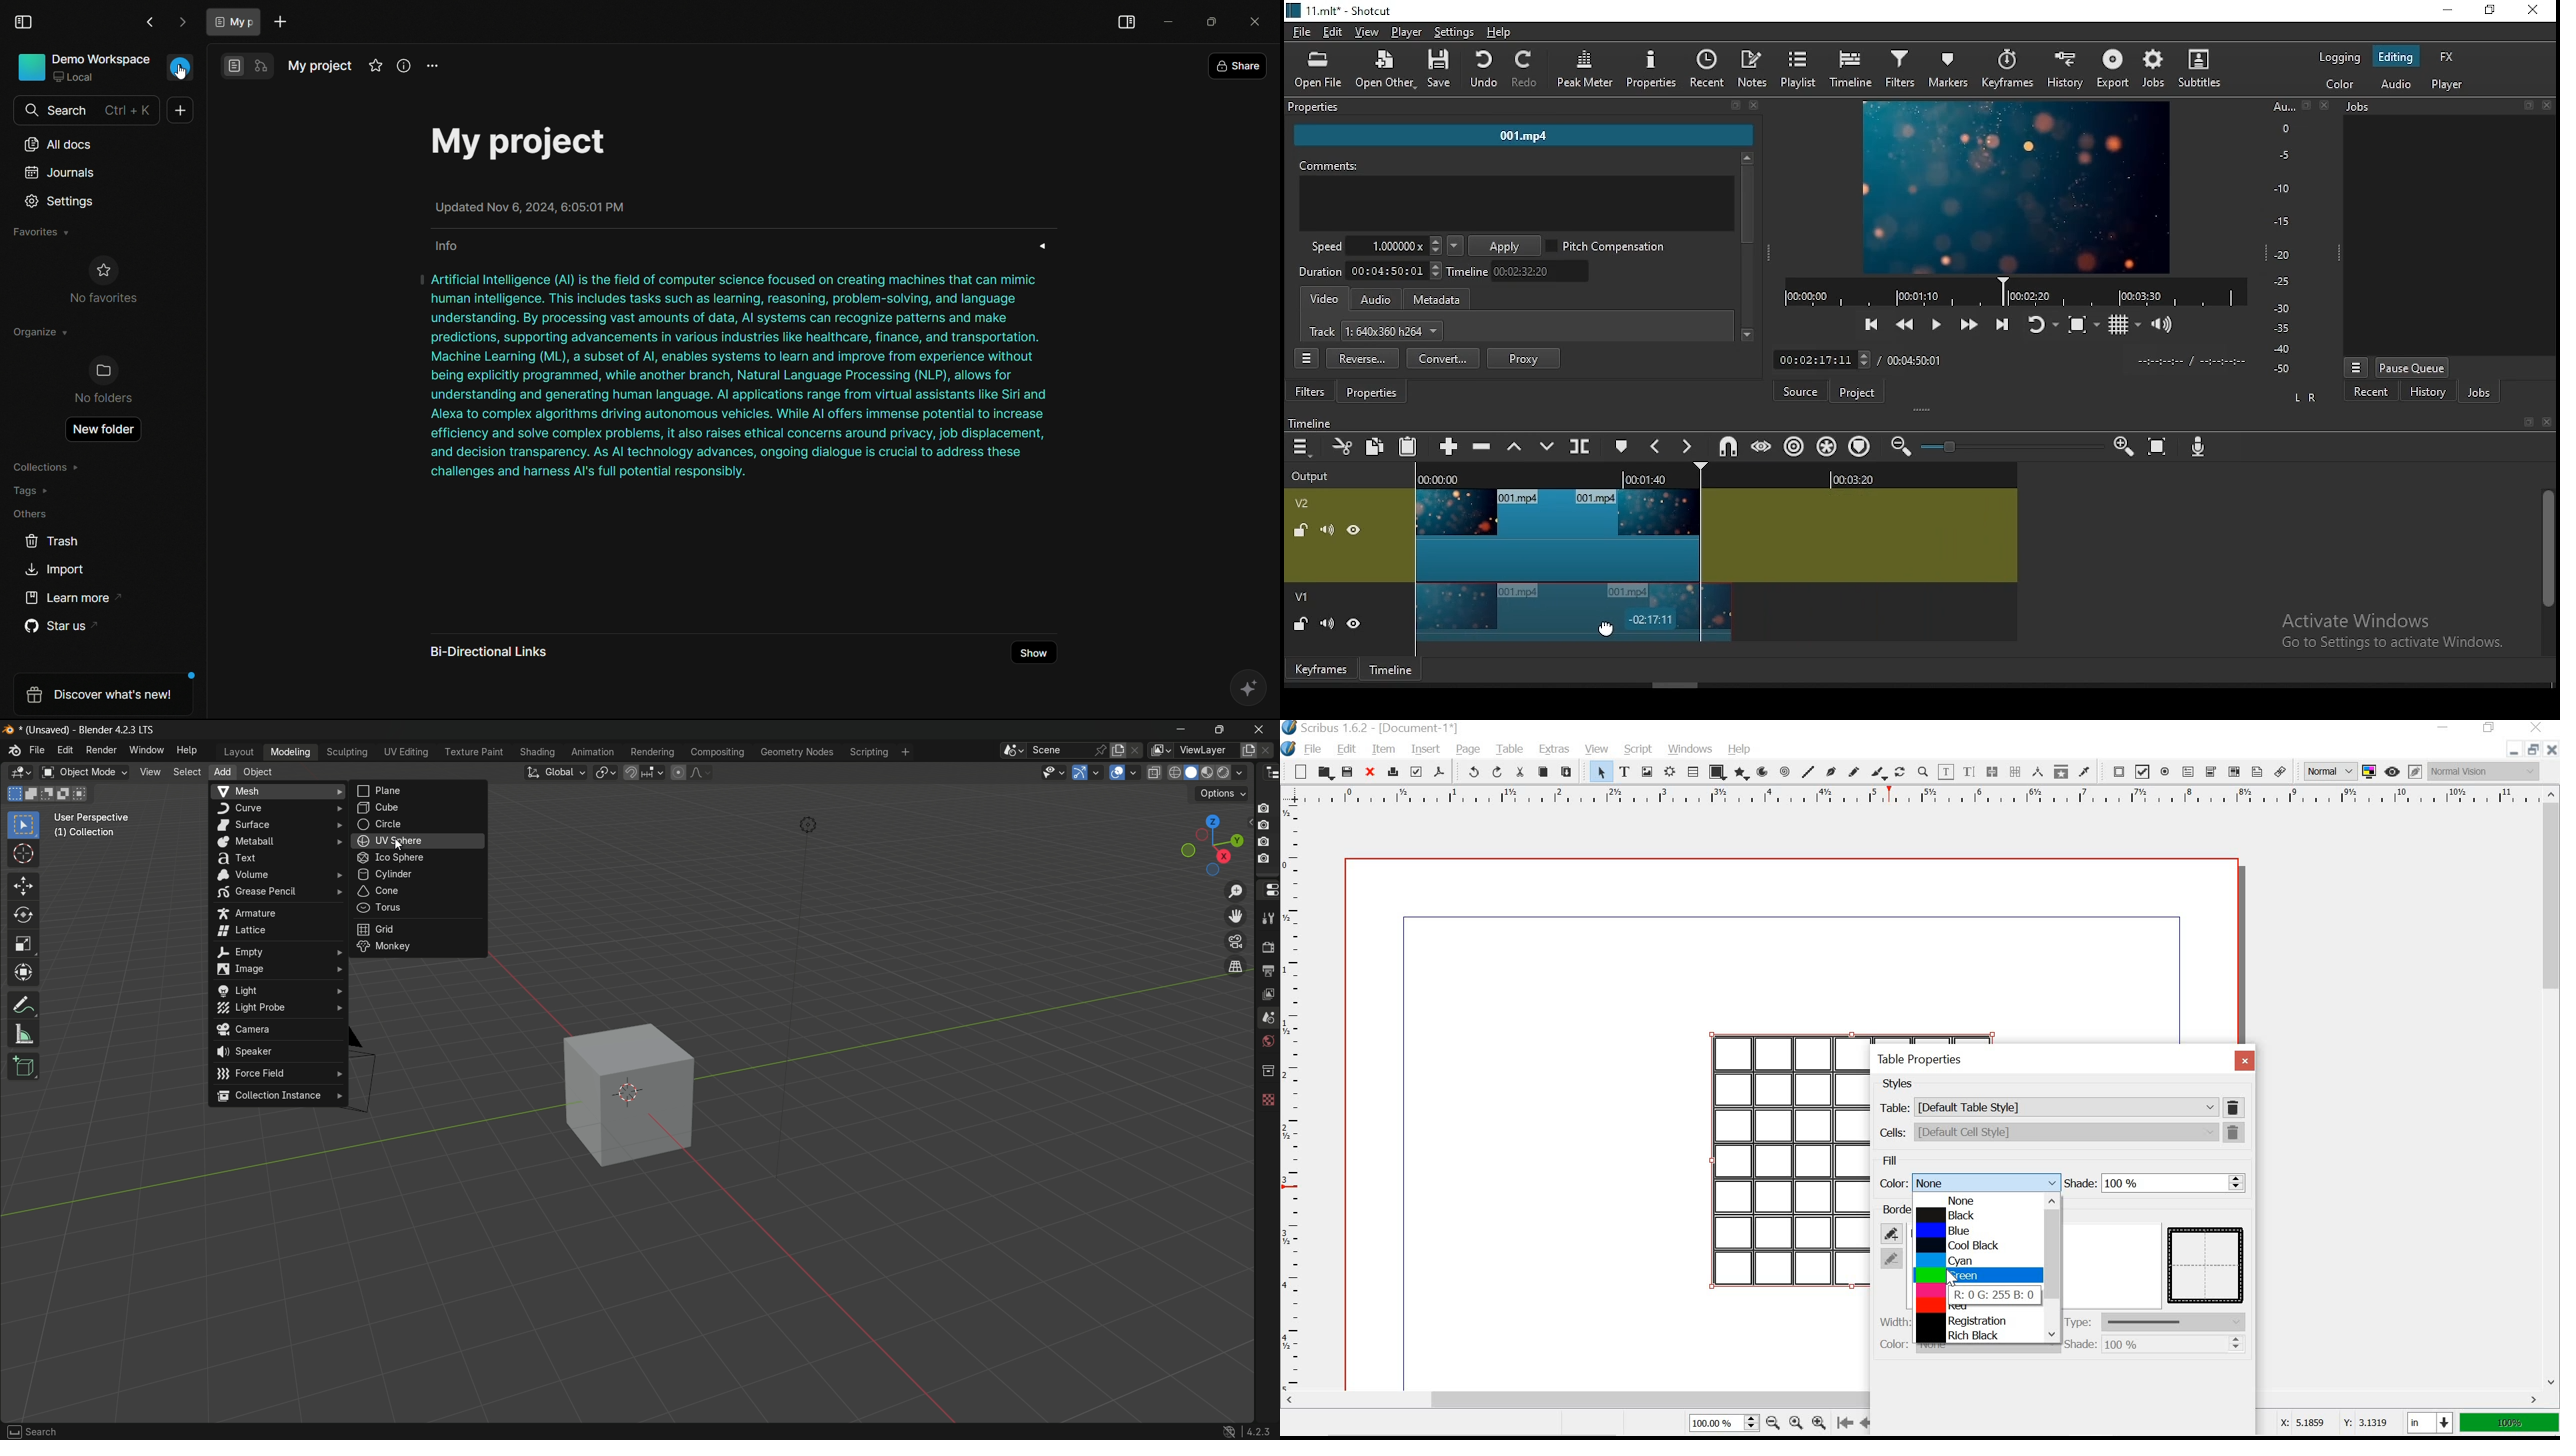 The height and width of the screenshot is (1456, 2576). Describe the element at coordinates (1903, 70) in the screenshot. I see `filters` at that location.